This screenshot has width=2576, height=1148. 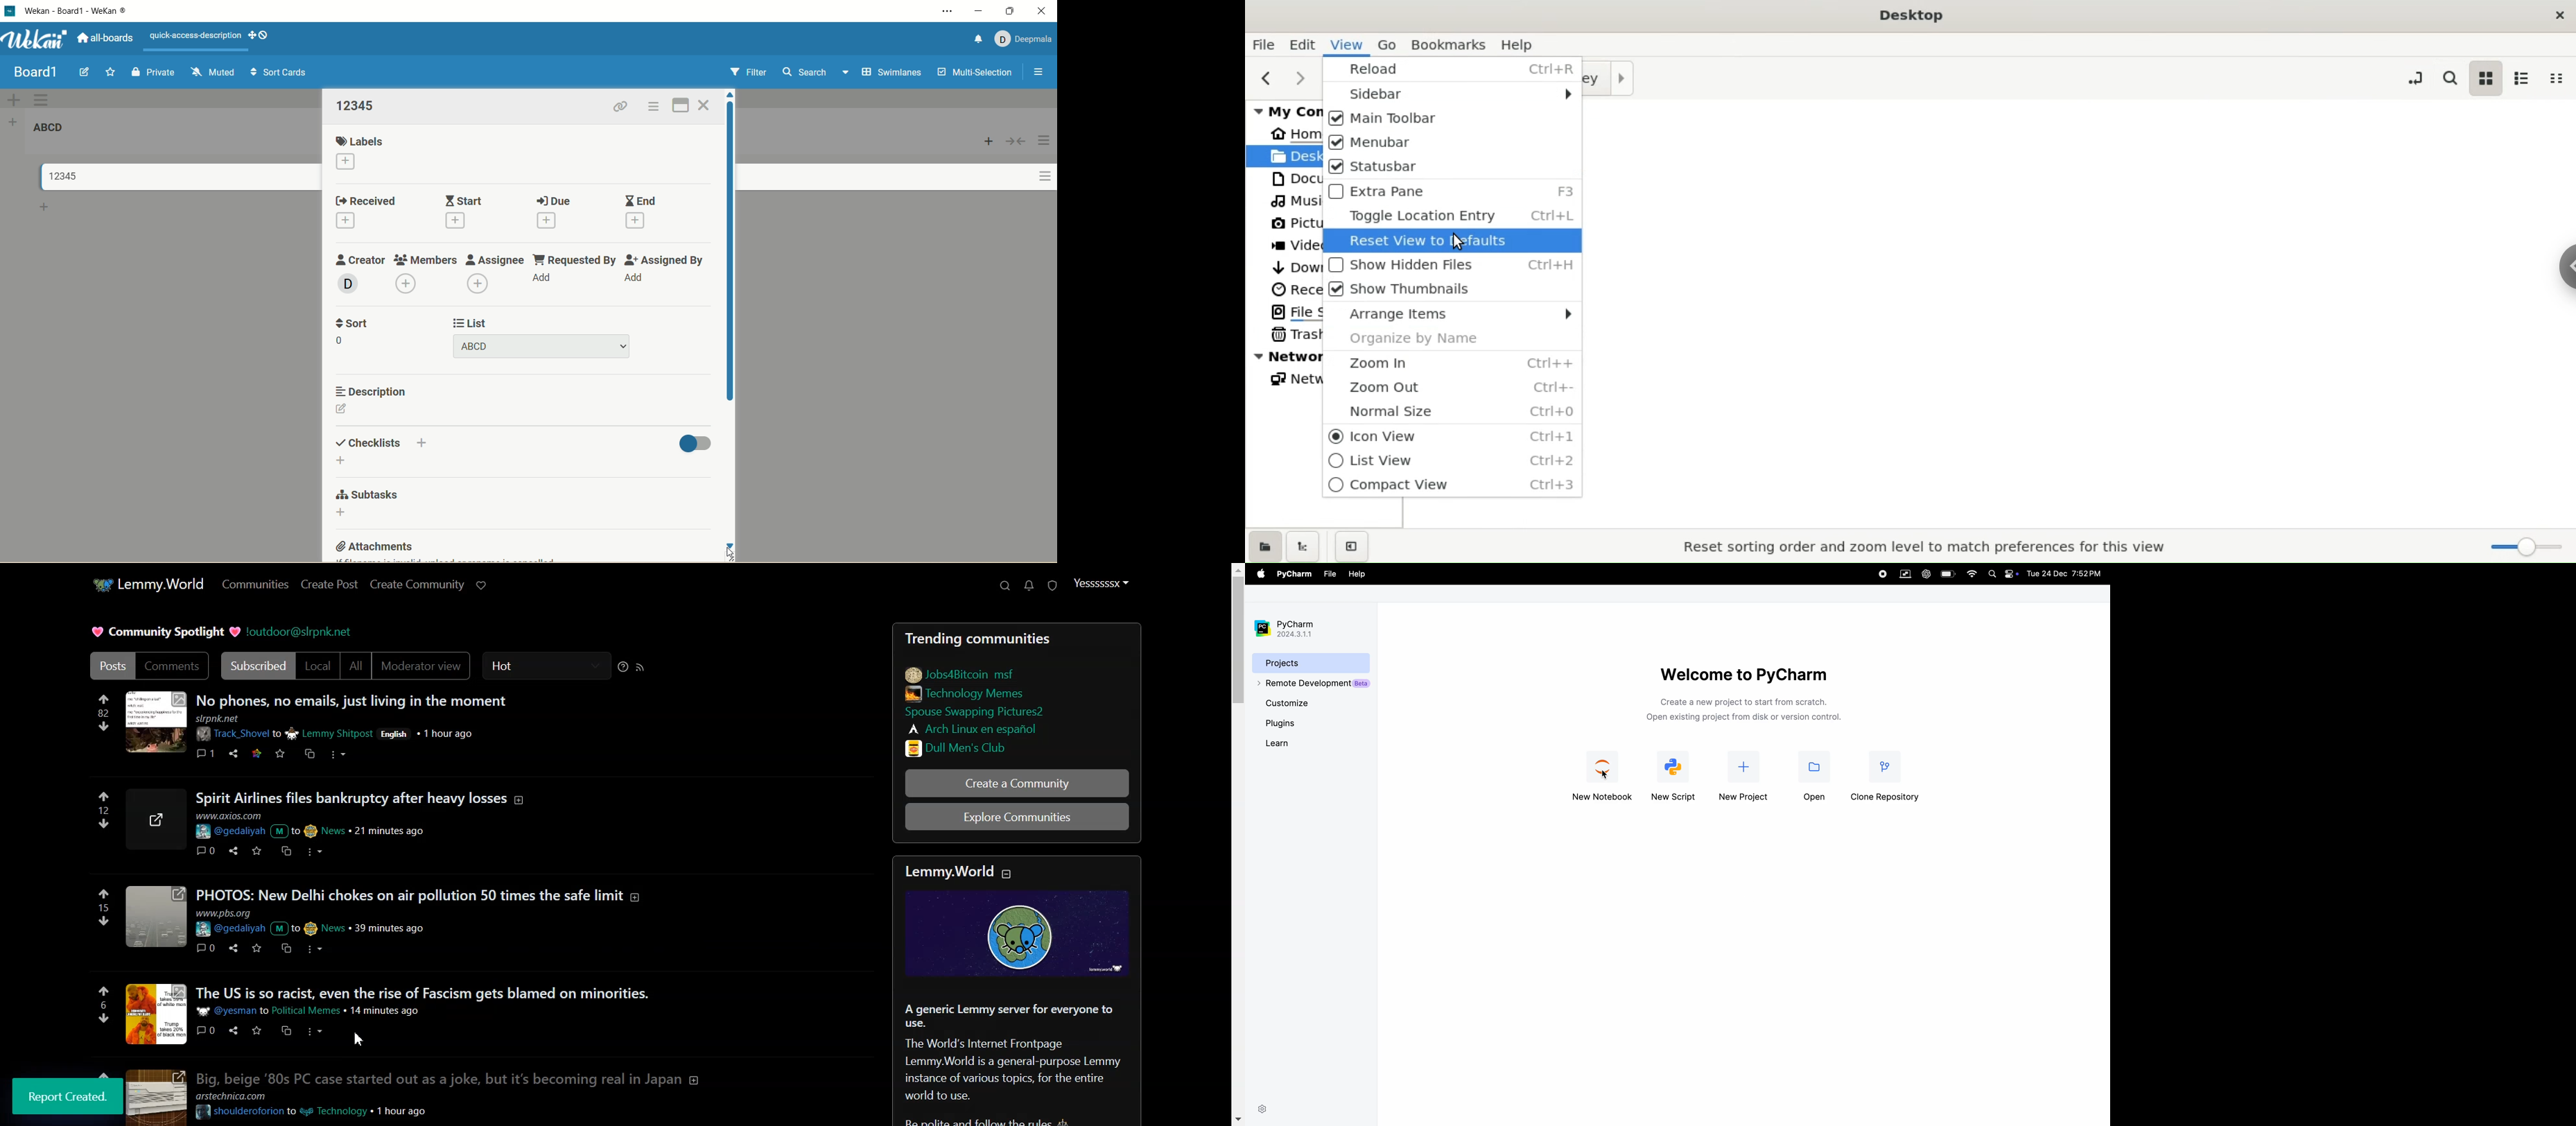 I want to click on end, so click(x=639, y=201).